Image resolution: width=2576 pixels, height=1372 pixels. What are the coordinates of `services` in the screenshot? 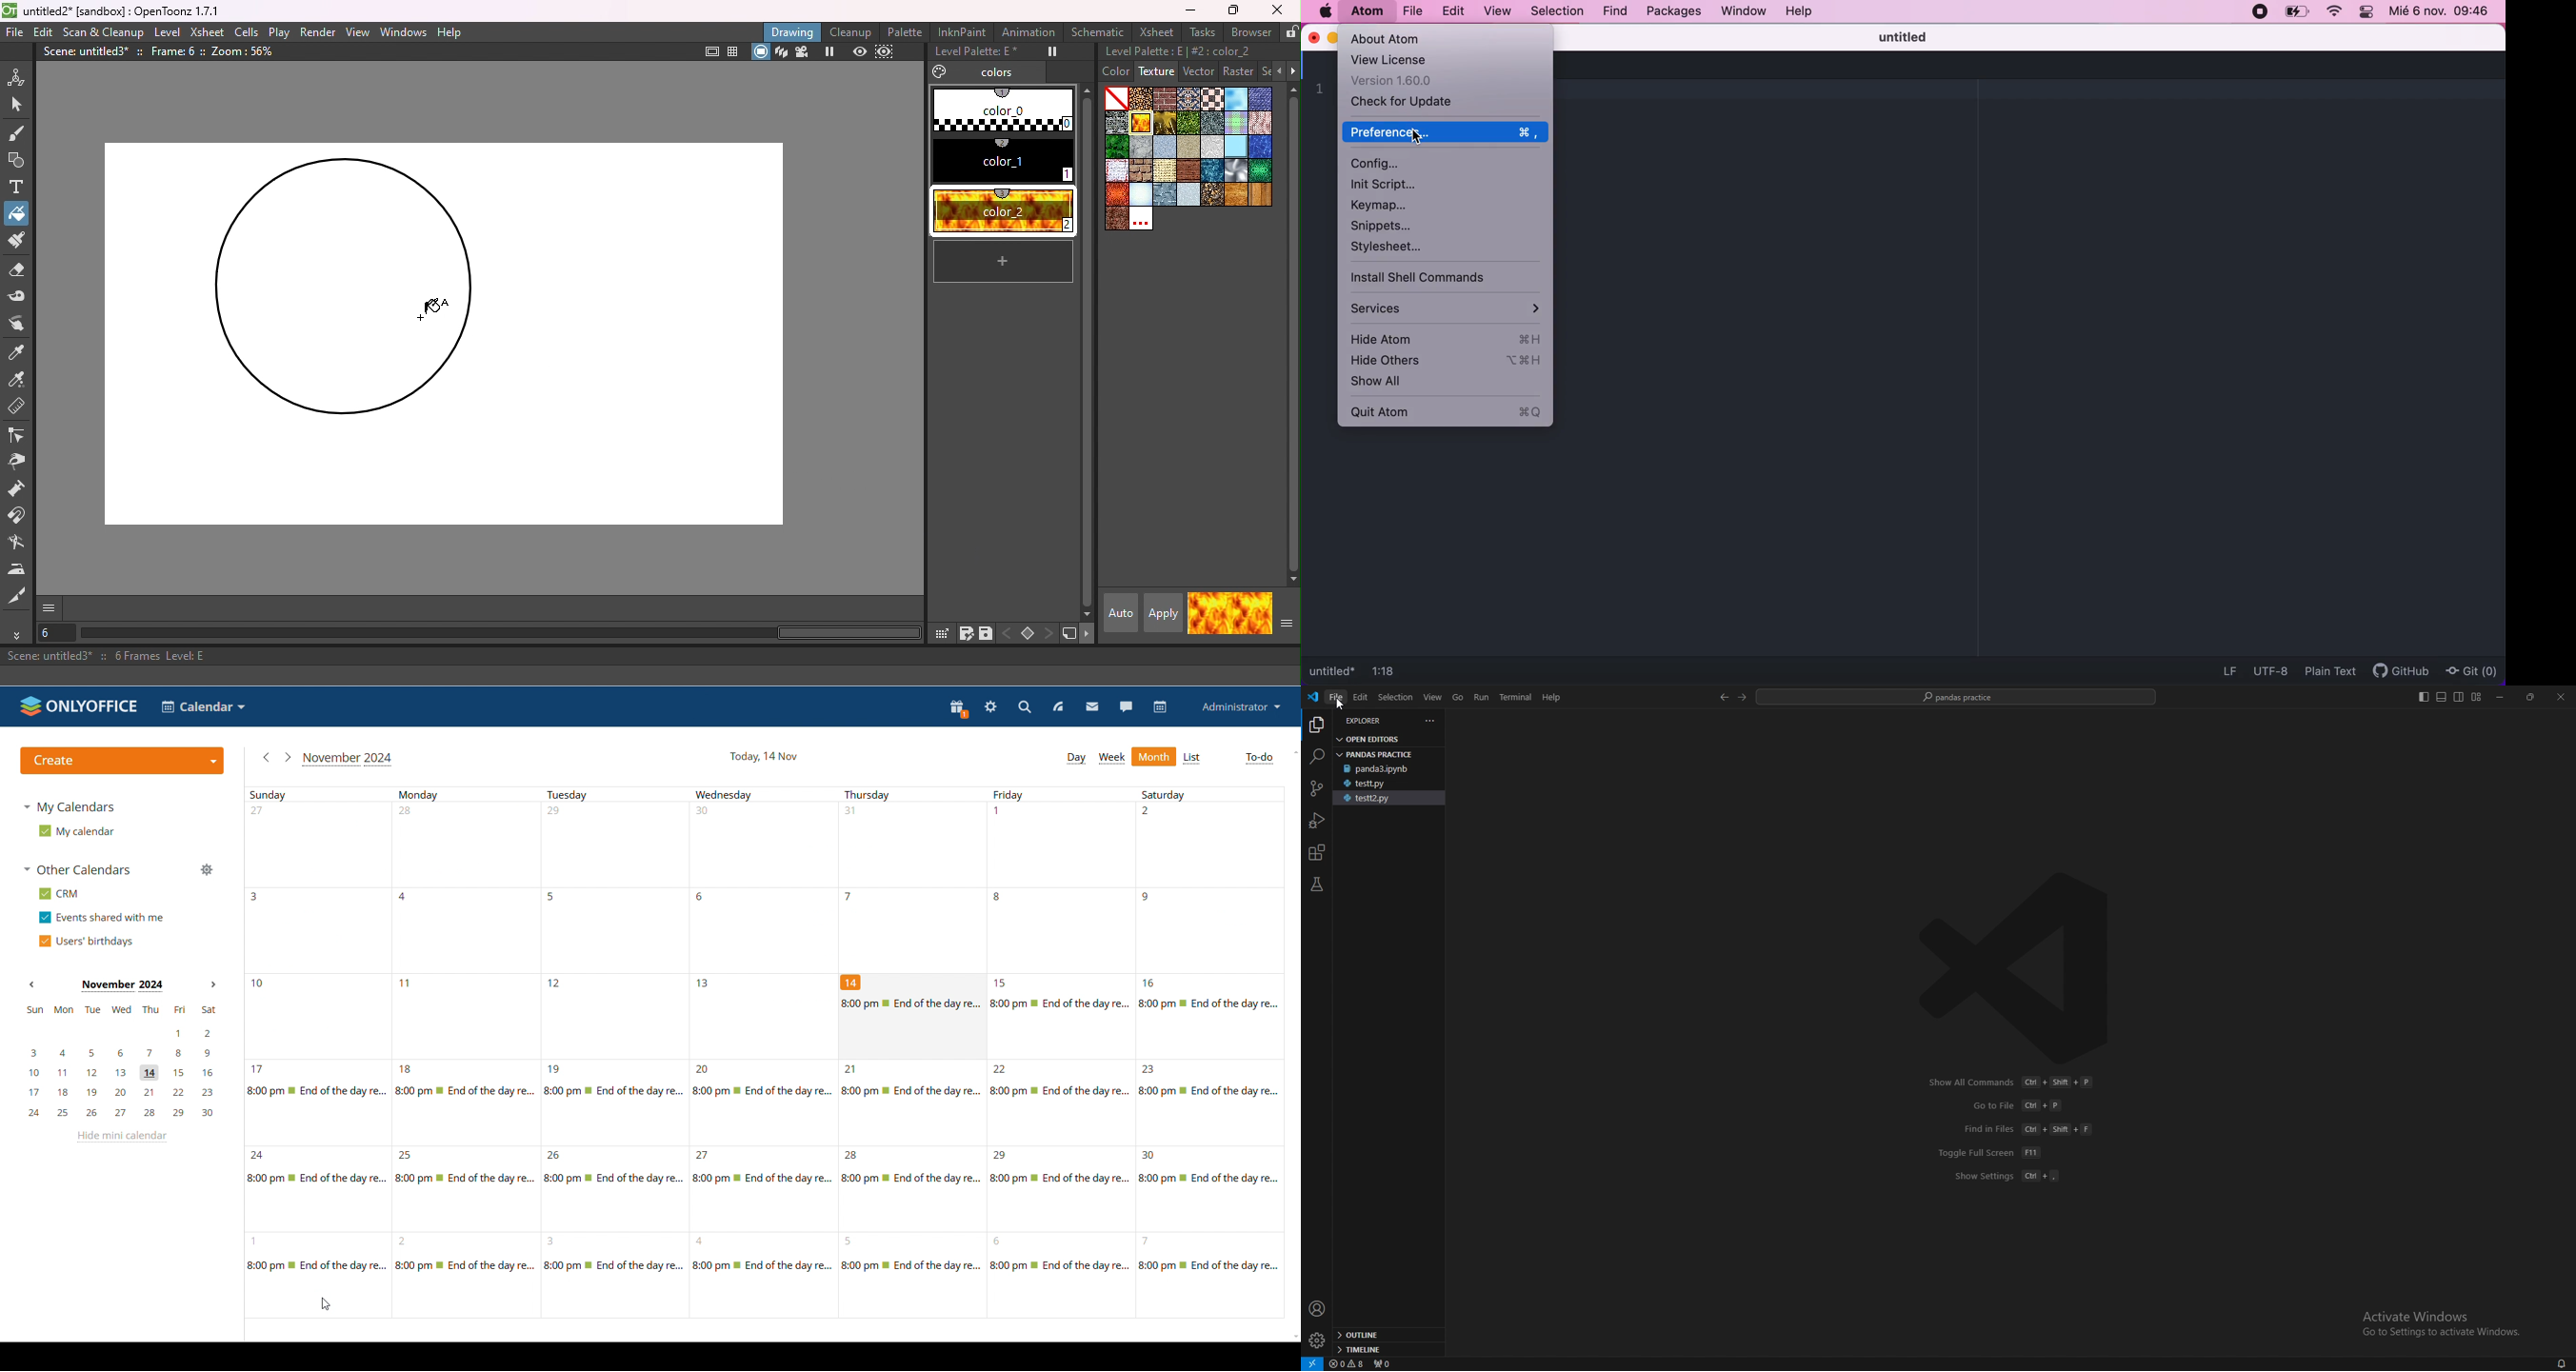 It's located at (1449, 309).